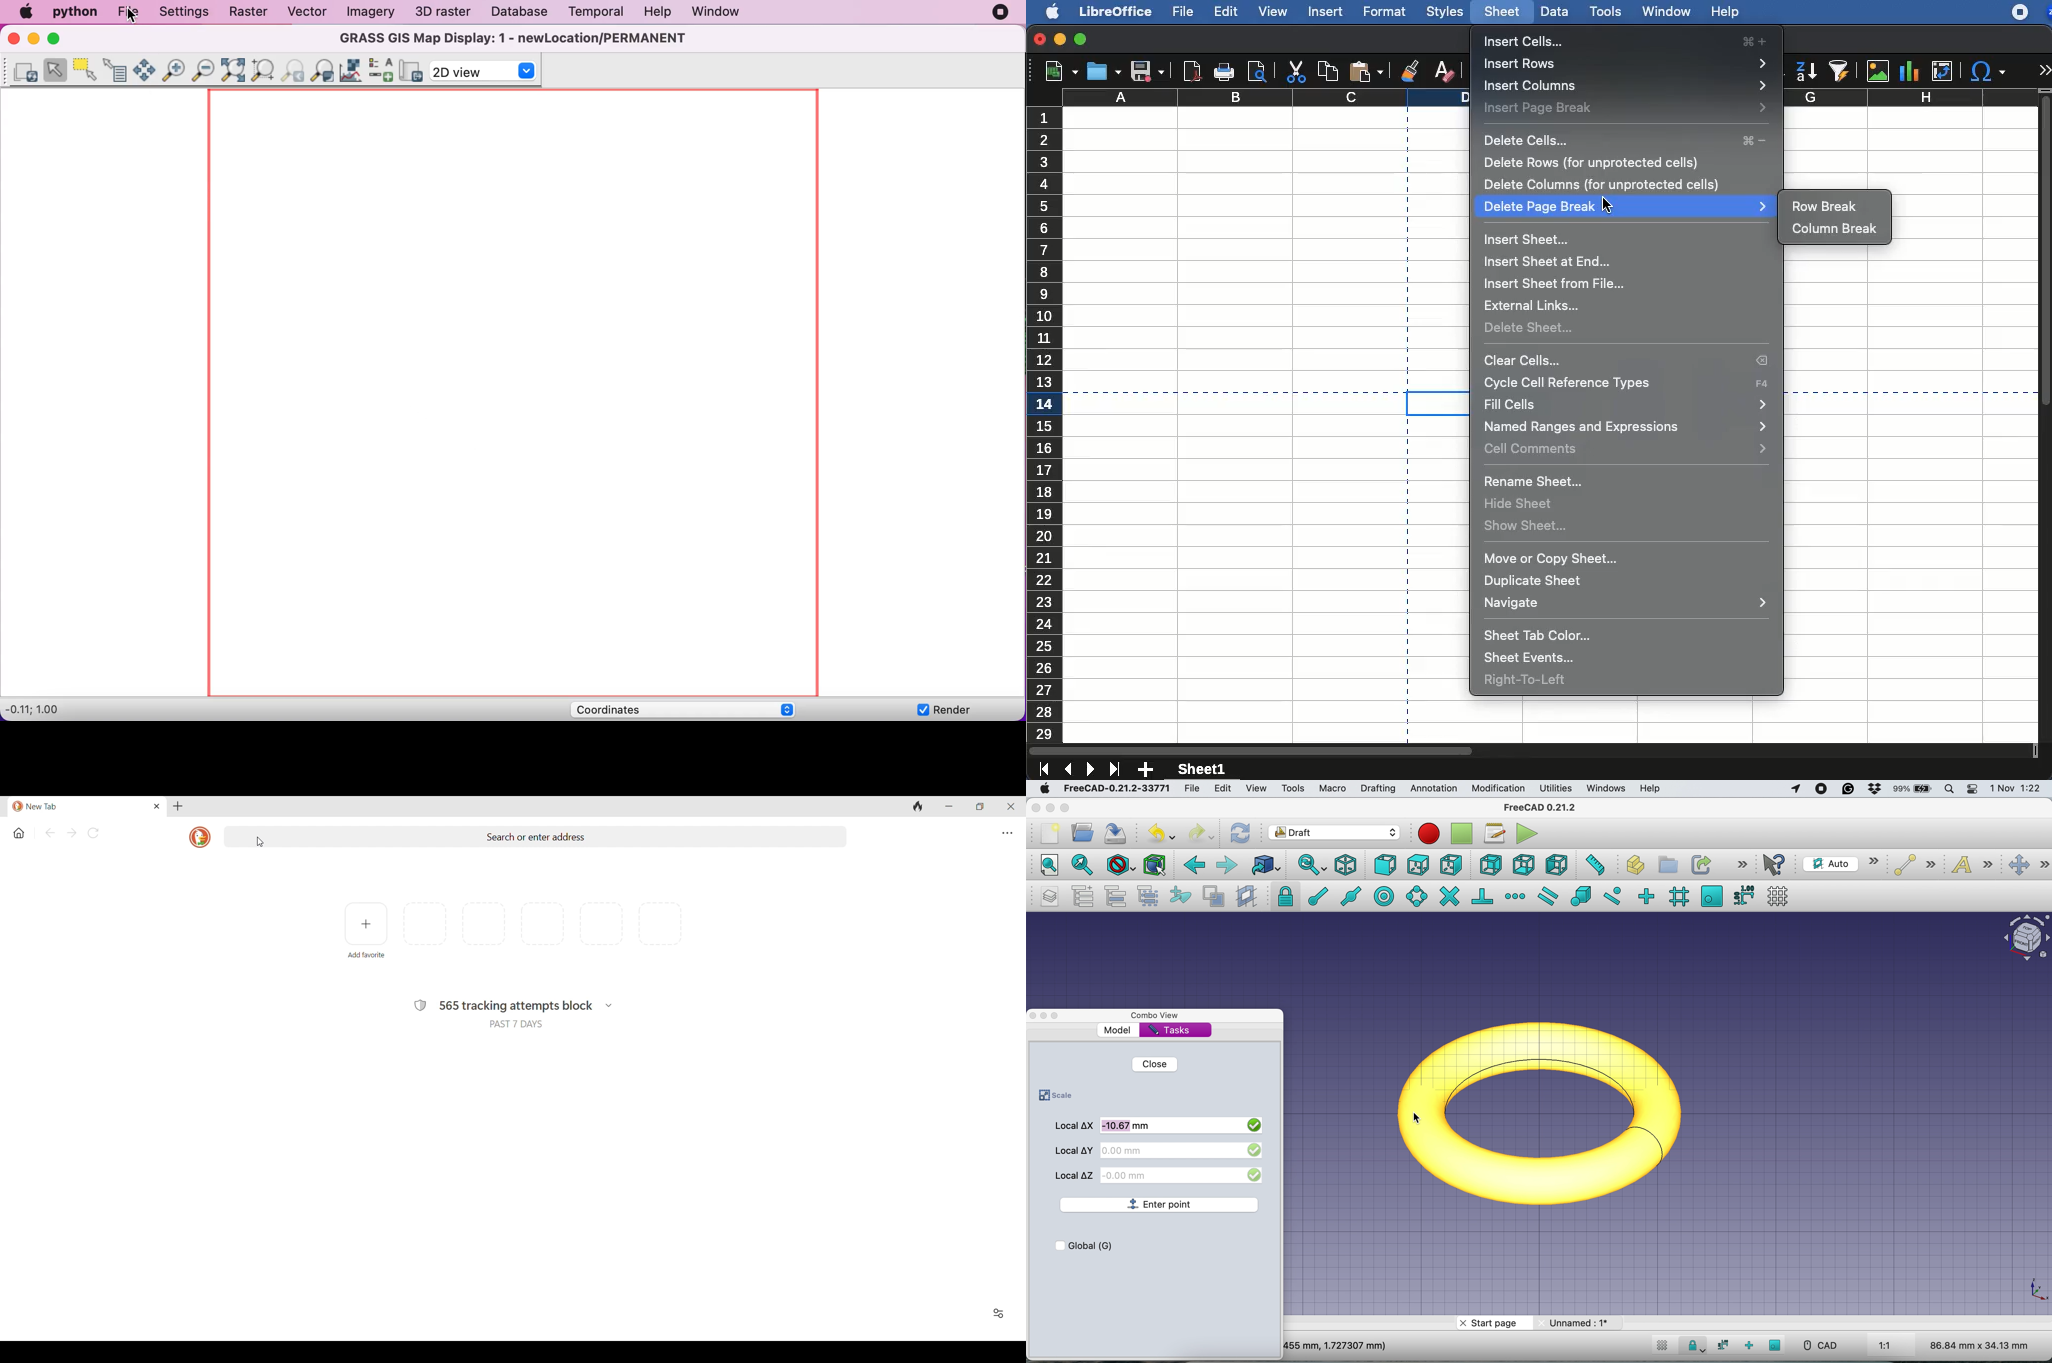  I want to click on measure distance, so click(1594, 866).